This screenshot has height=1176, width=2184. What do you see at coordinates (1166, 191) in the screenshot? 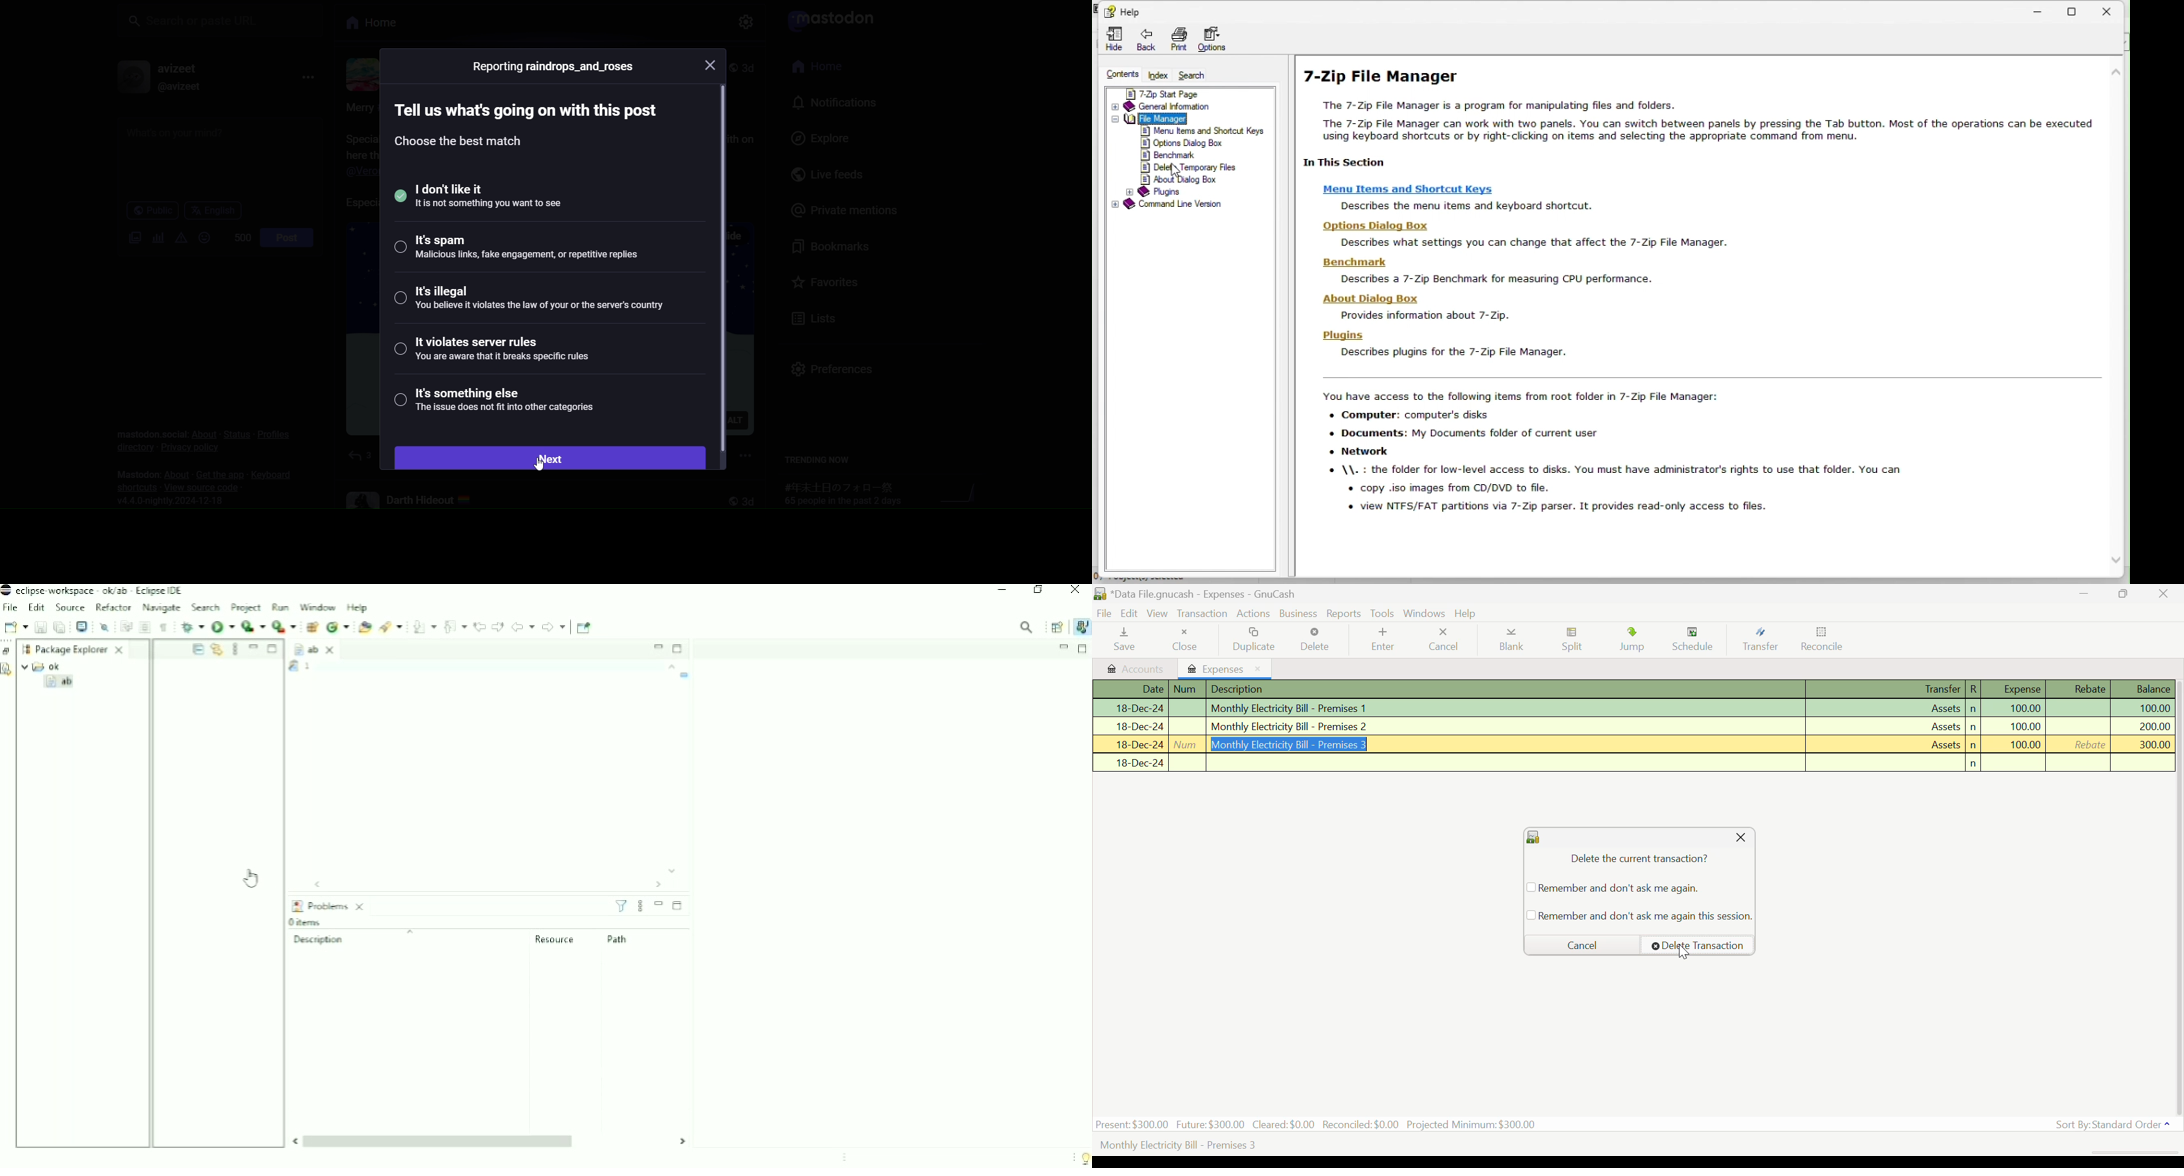
I see `plugins` at bounding box center [1166, 191].